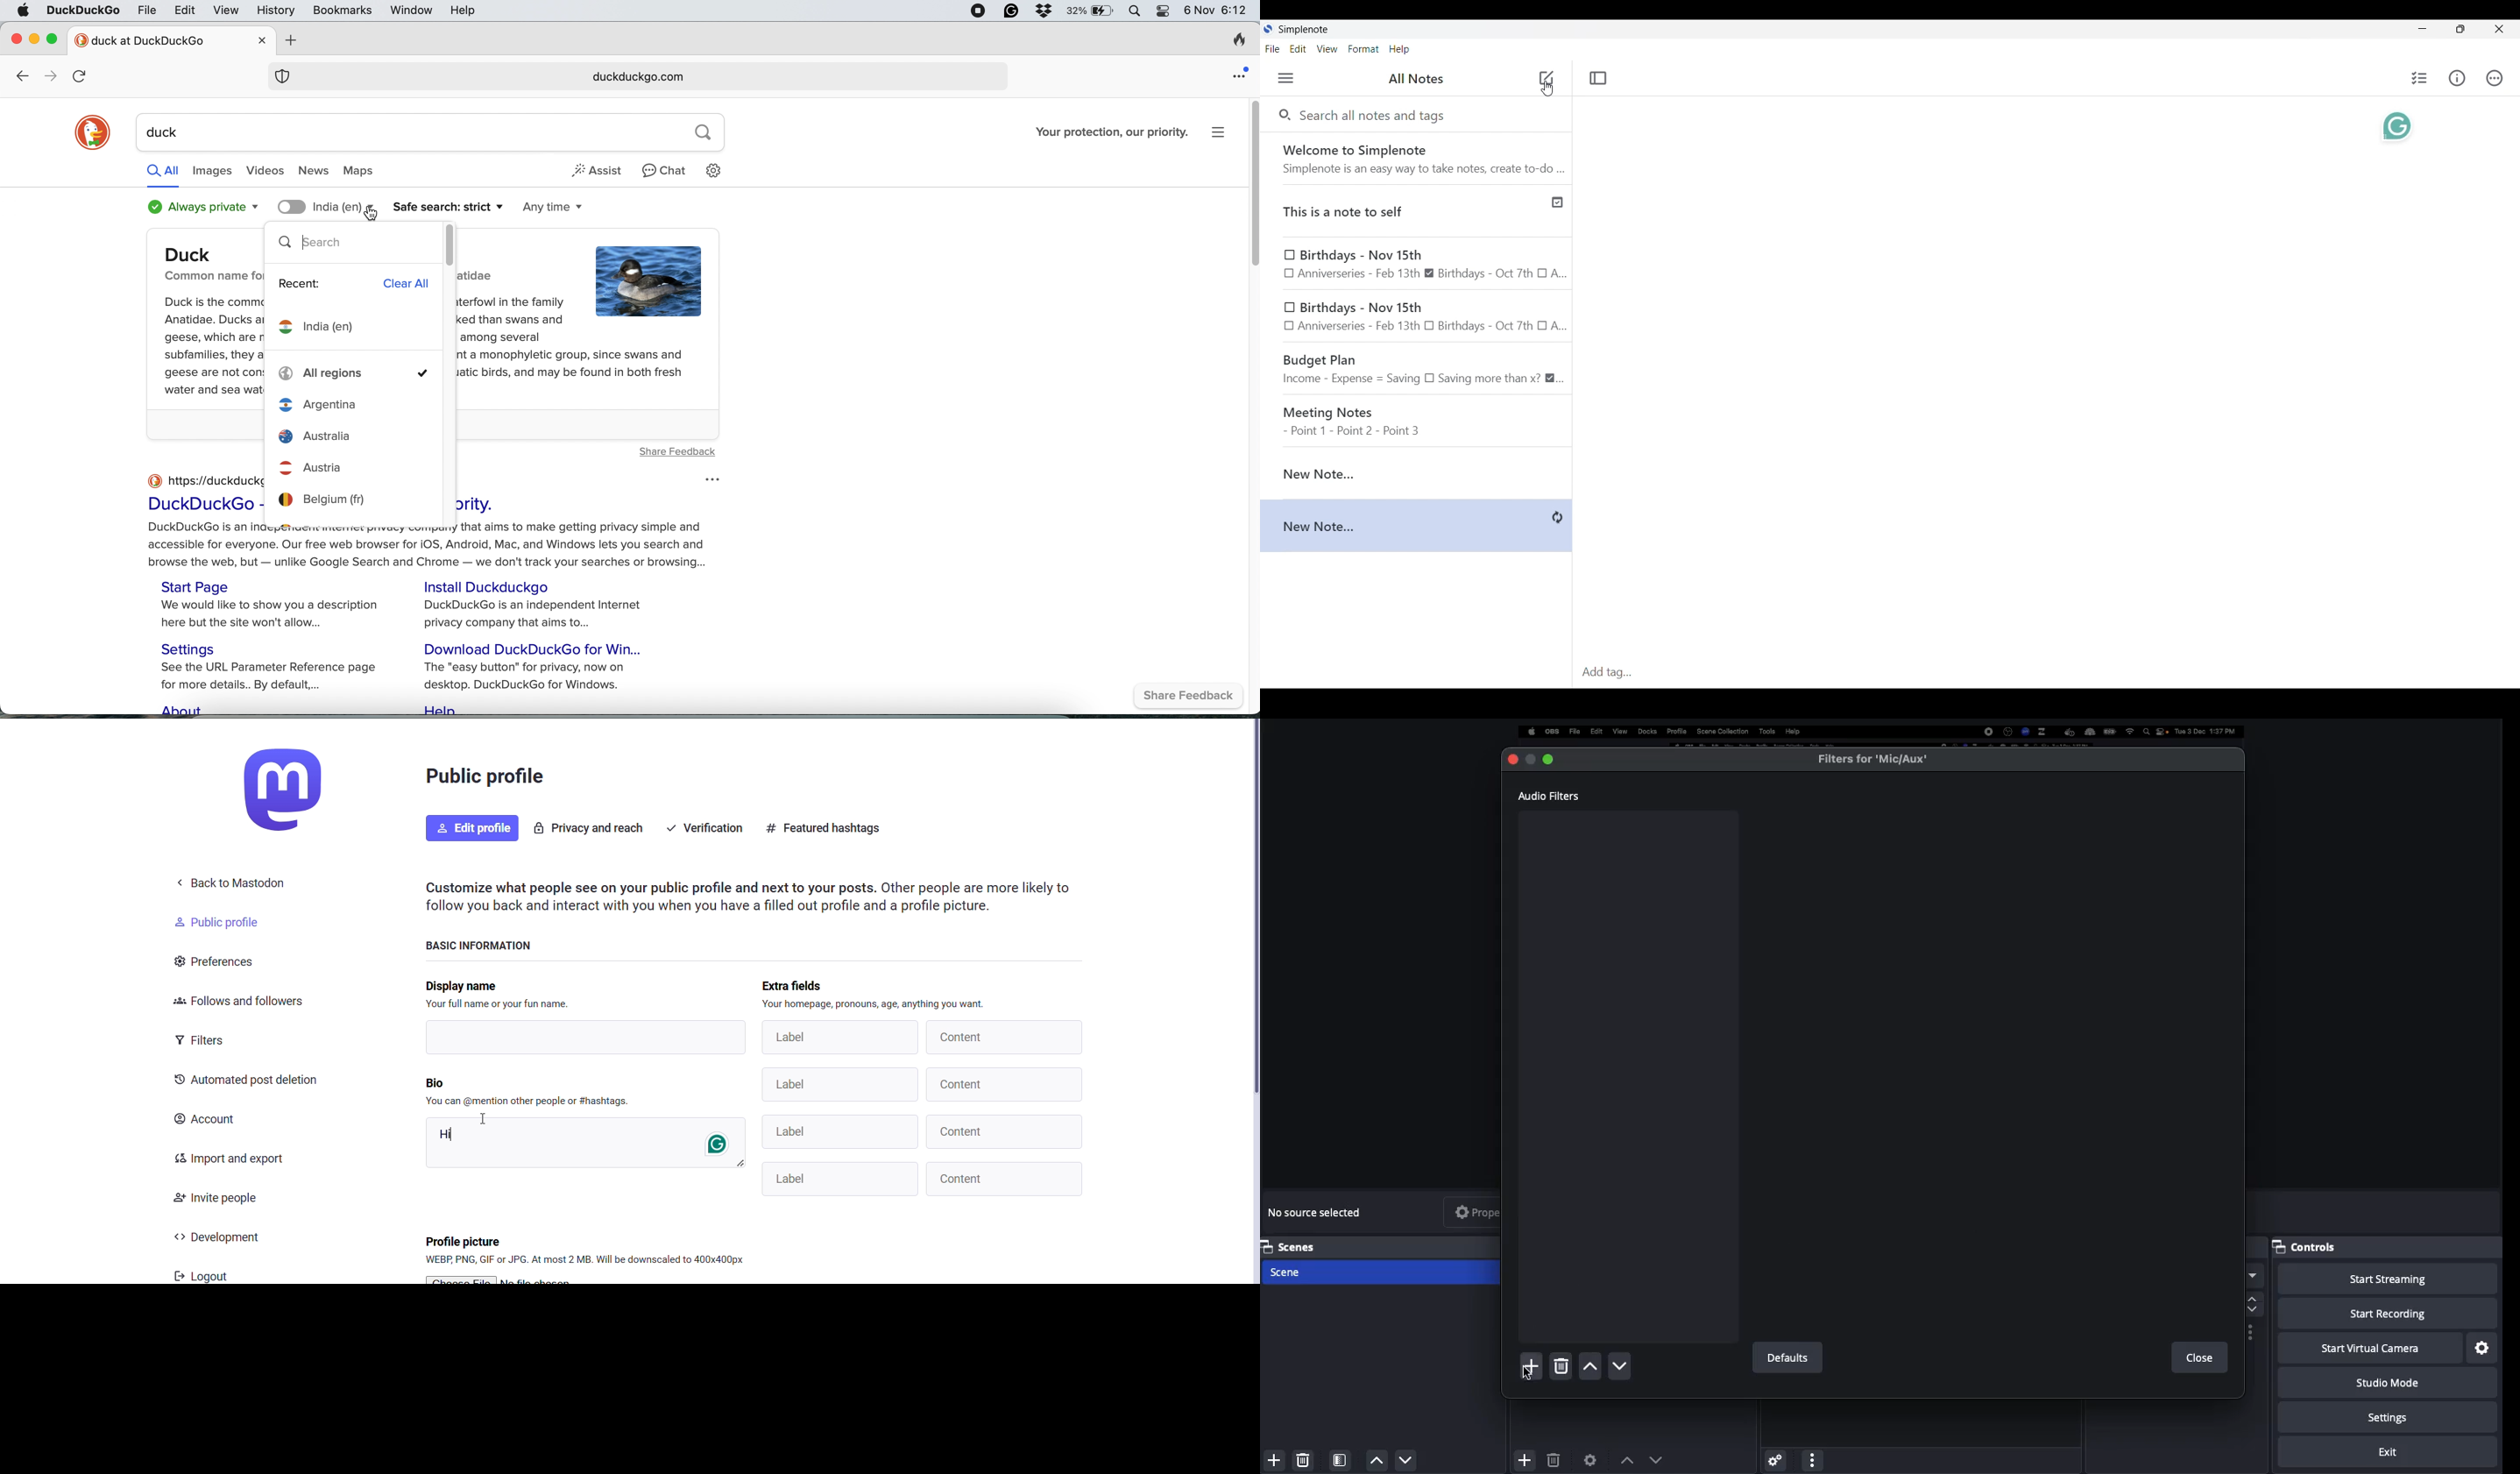 Image resolution: width=2520 pixels, height=1484 pixels. I want to click on content, so click(1007, 1084).